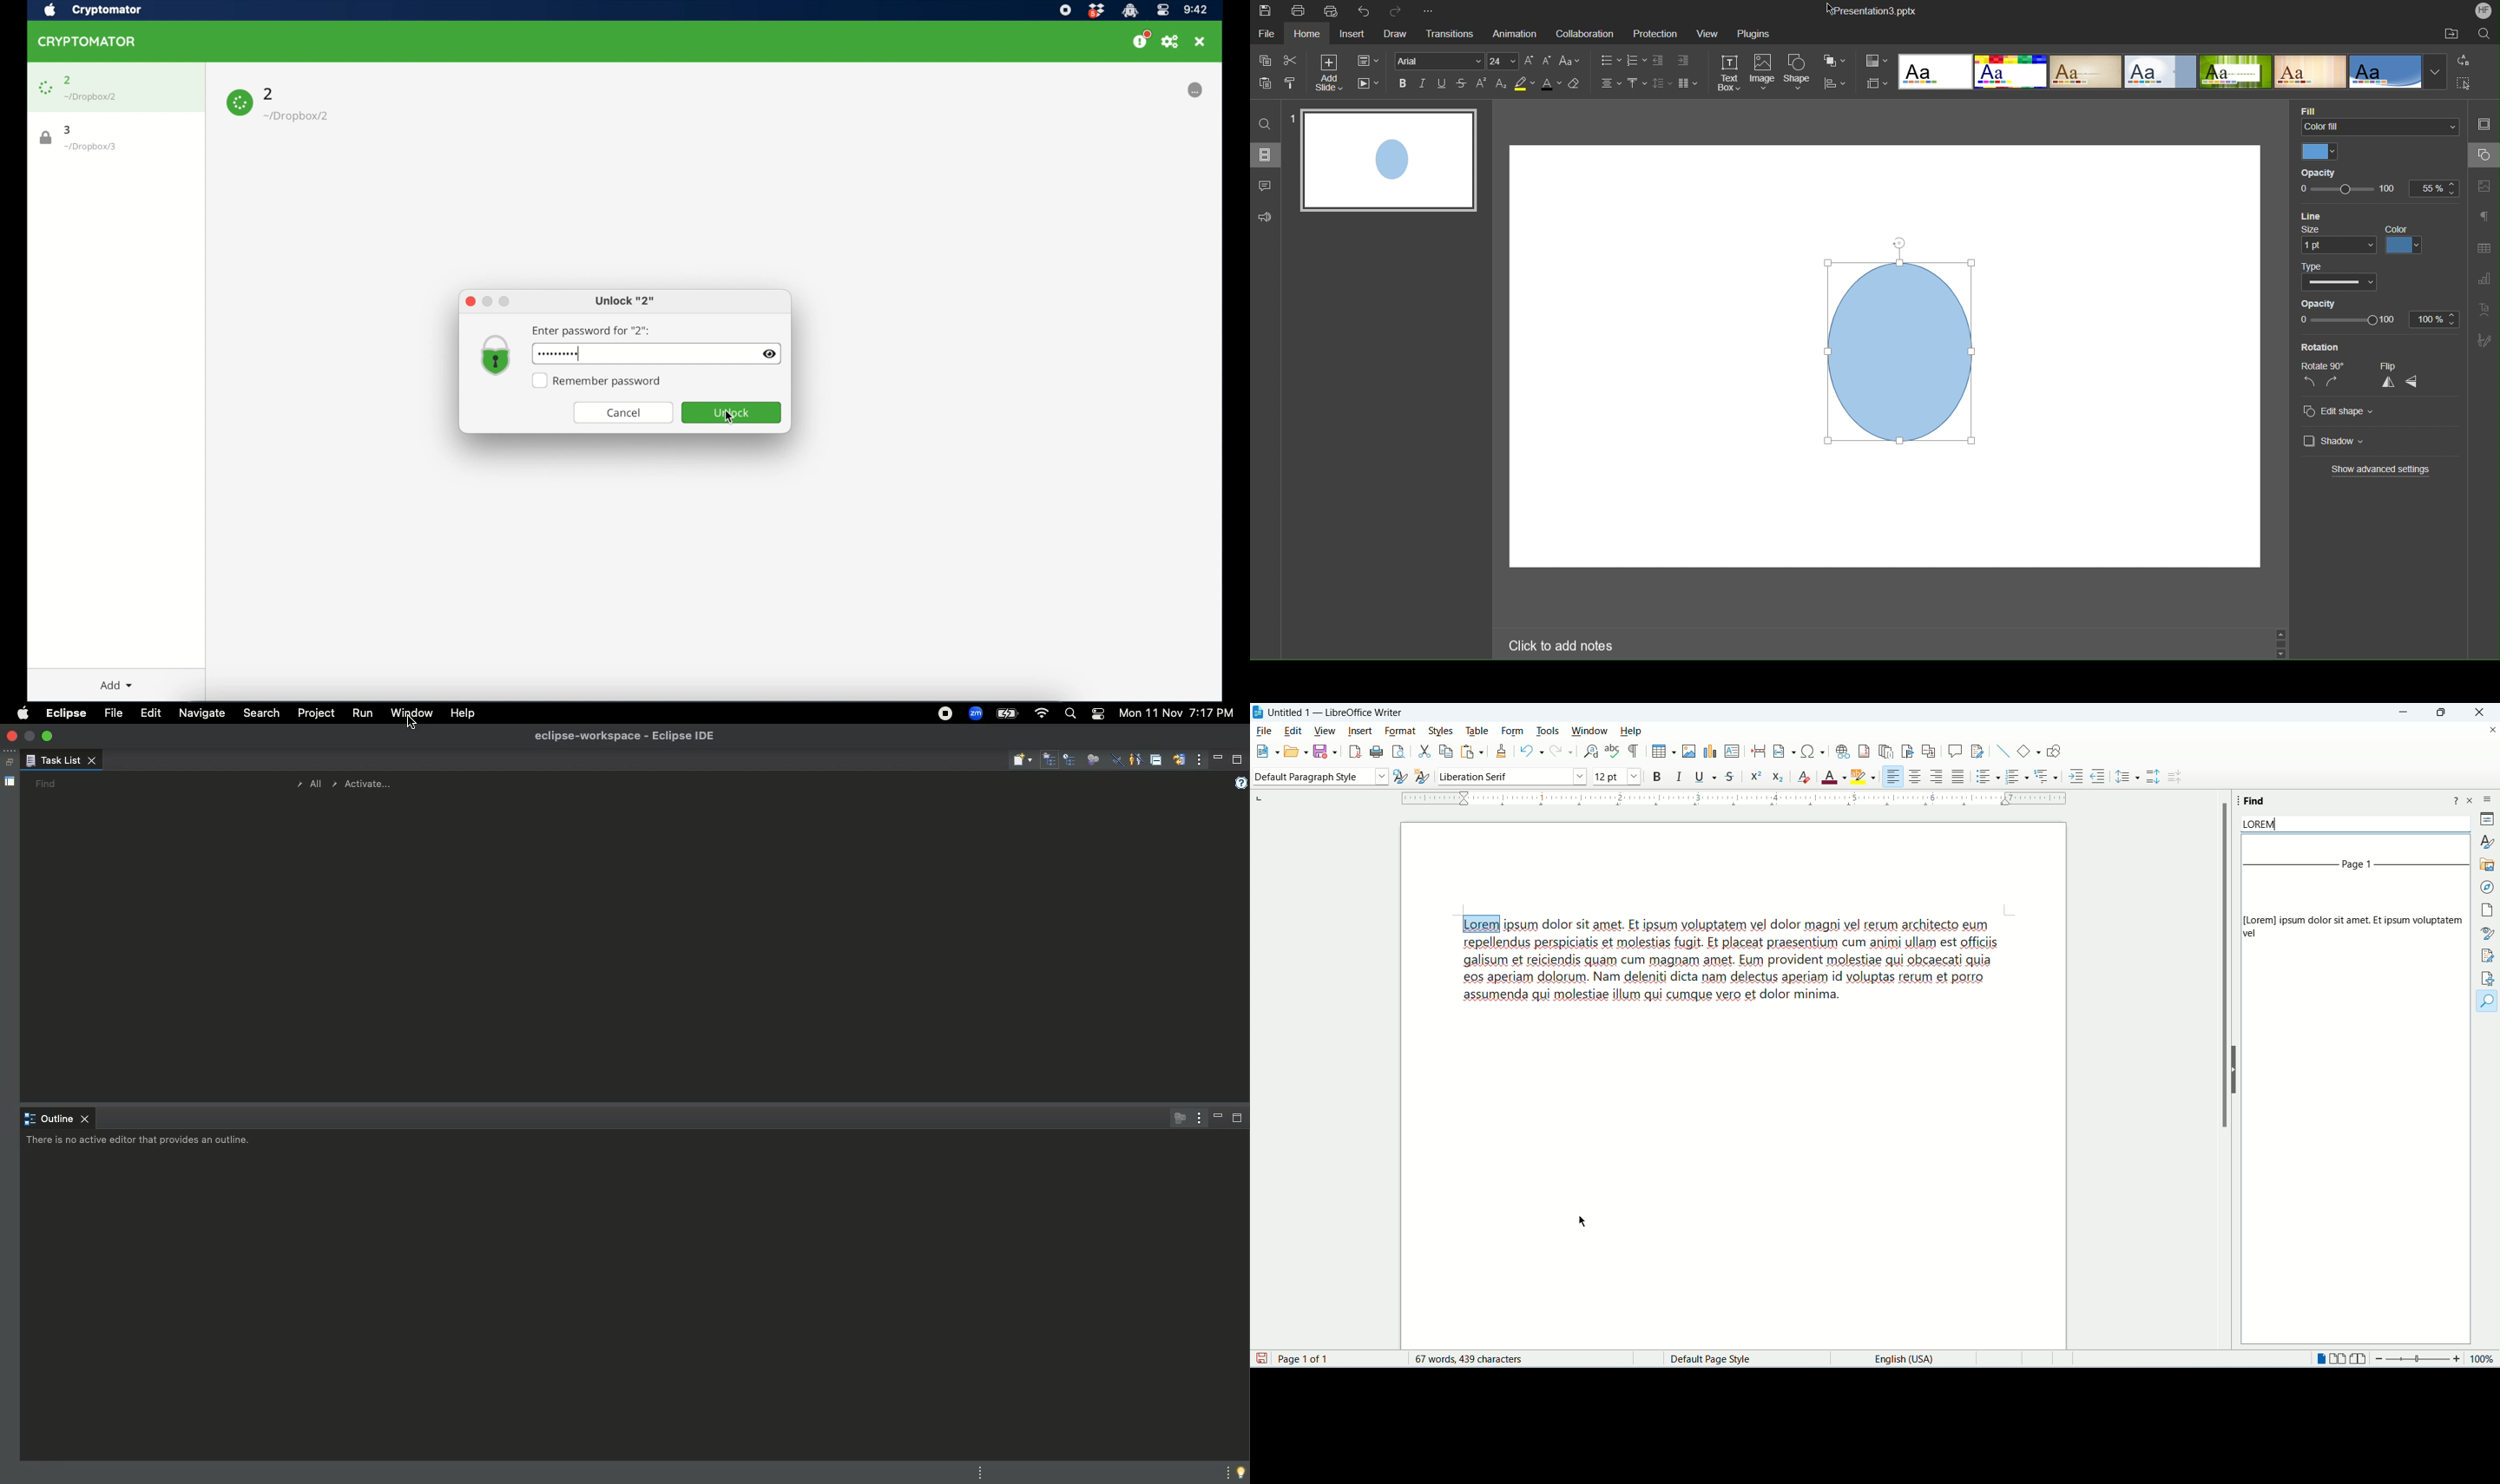  What do you see at coordinates (1839, 84) in the screenshot?
I see `Align` at bounding box center [1839, 84].